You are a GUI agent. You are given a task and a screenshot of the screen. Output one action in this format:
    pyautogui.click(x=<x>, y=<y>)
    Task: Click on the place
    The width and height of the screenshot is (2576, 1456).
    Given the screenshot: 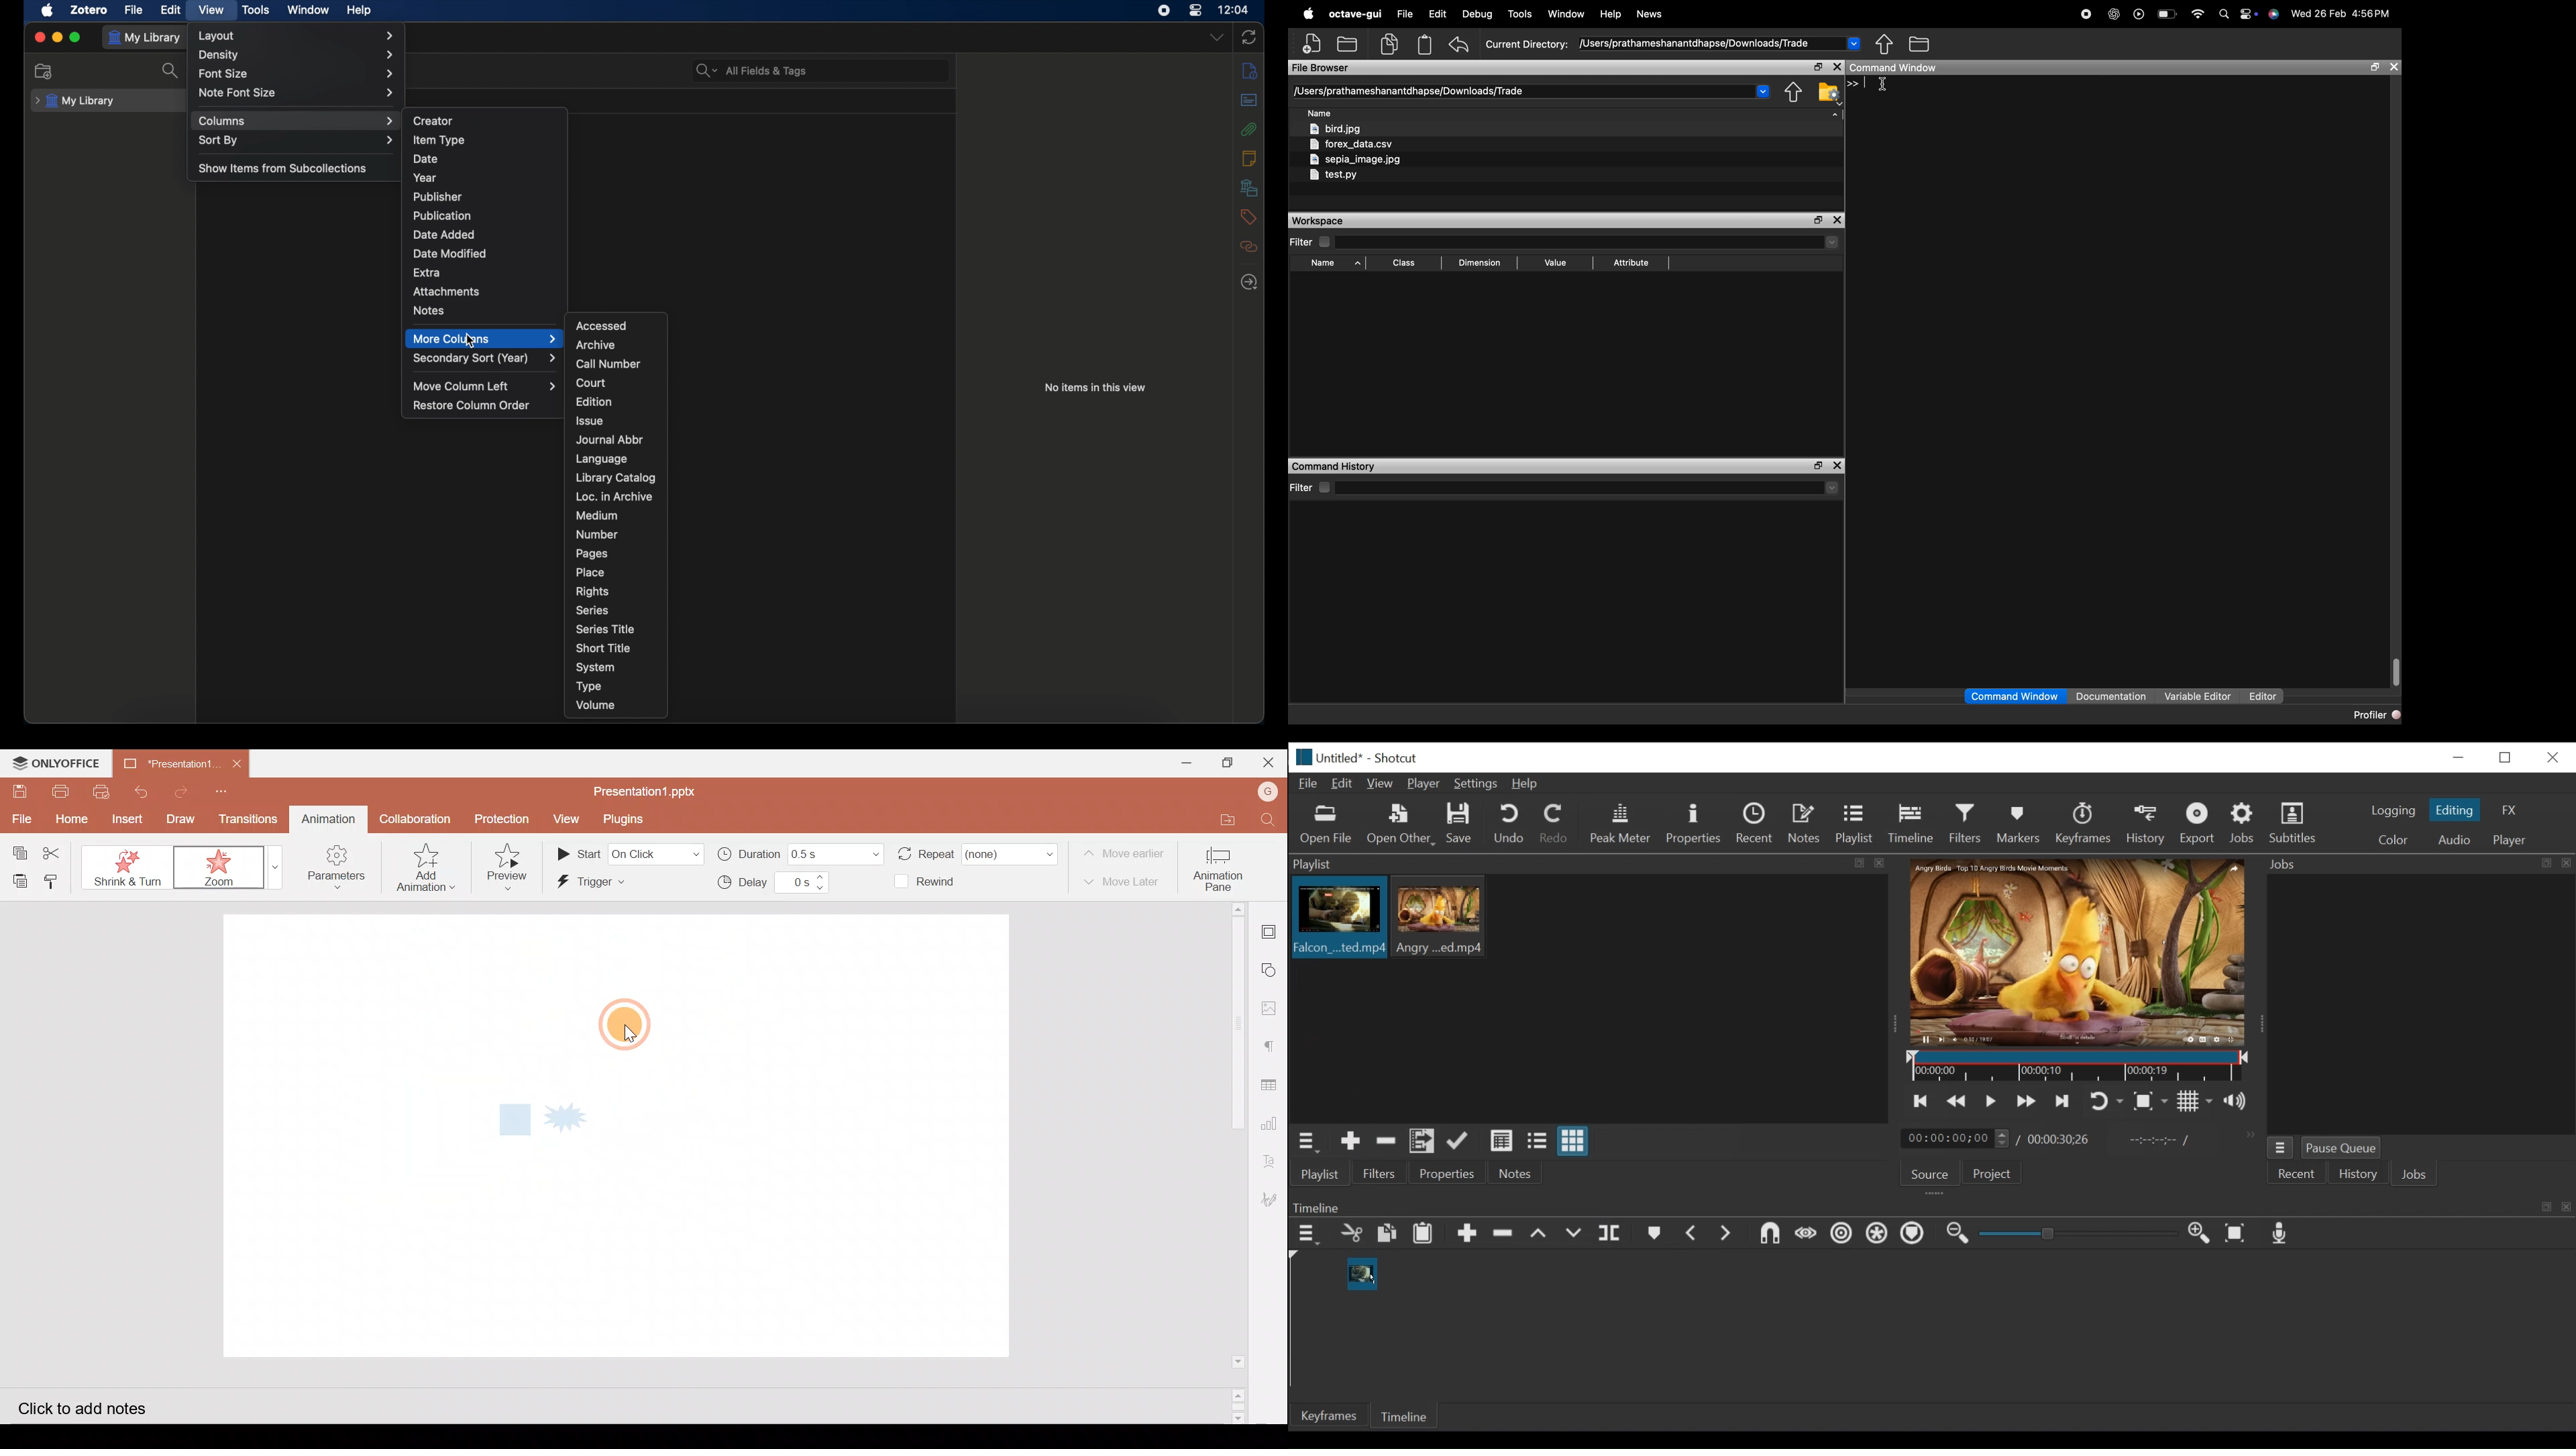 What is the action you would take?
    pyautogui.click(x=591, y=572)
    